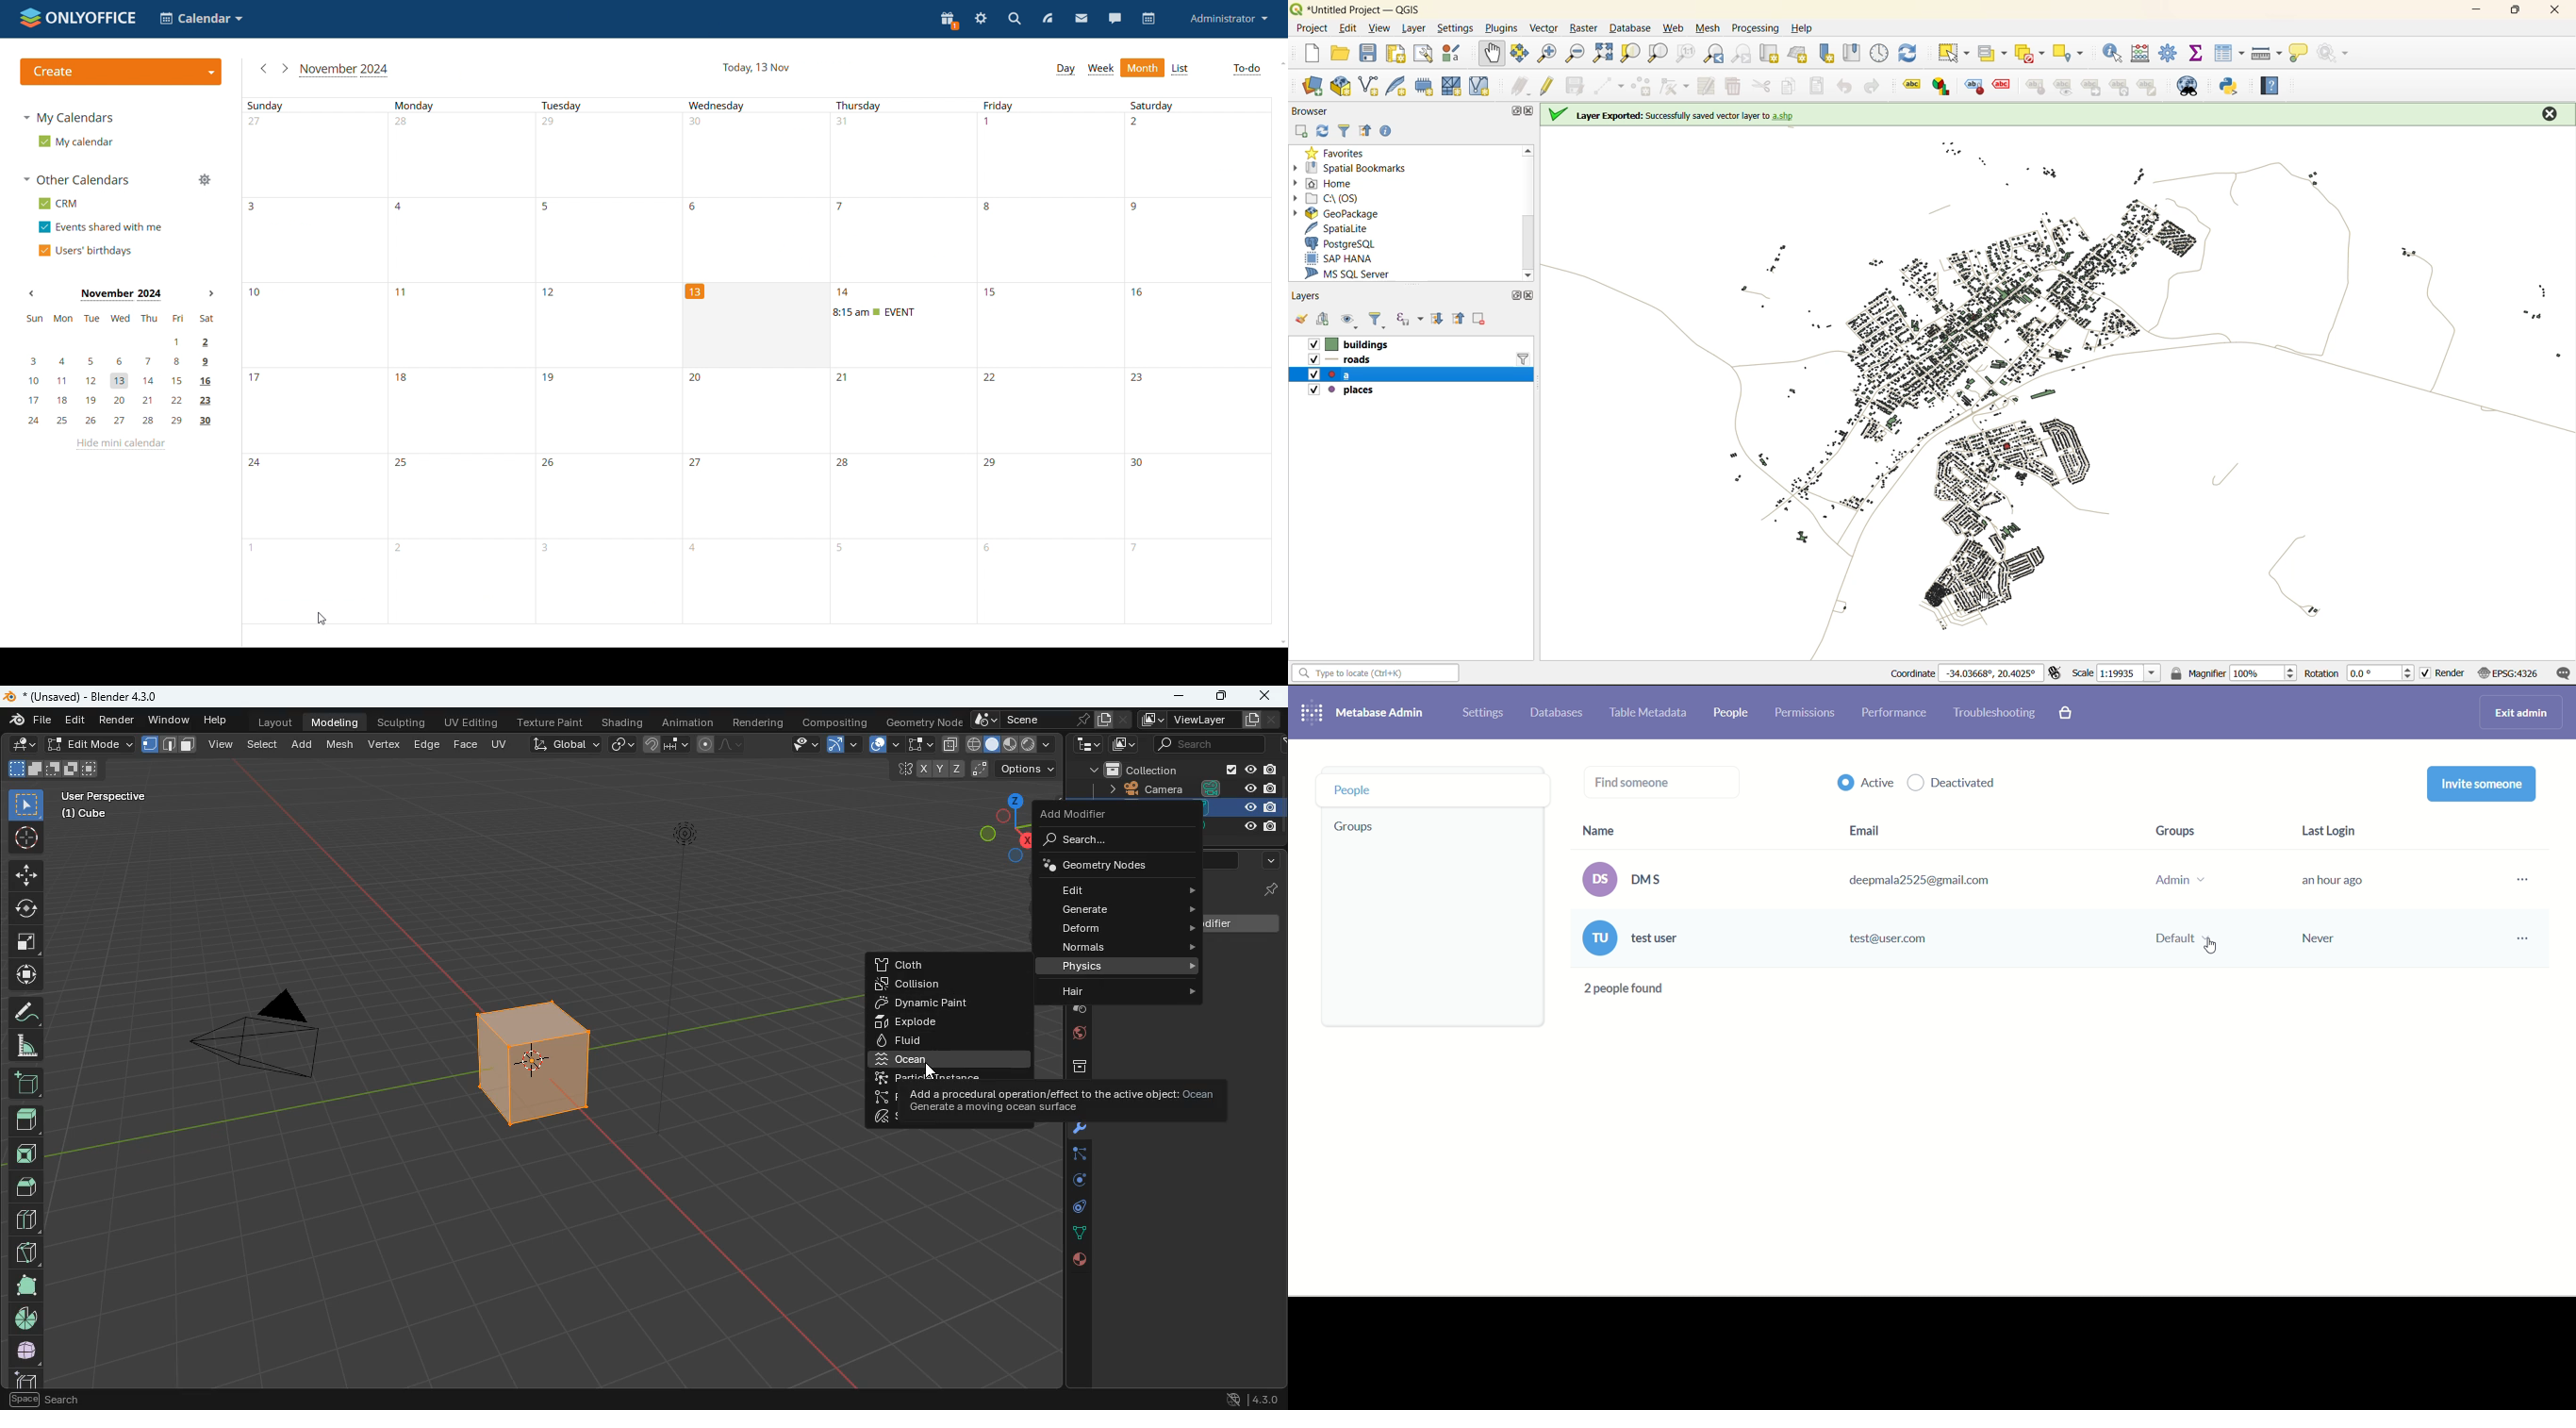 This screenshot has height=1428, width=2576. Describe the element at coordinates (1585, 30) in the screenshot. I see `raster` at that location.